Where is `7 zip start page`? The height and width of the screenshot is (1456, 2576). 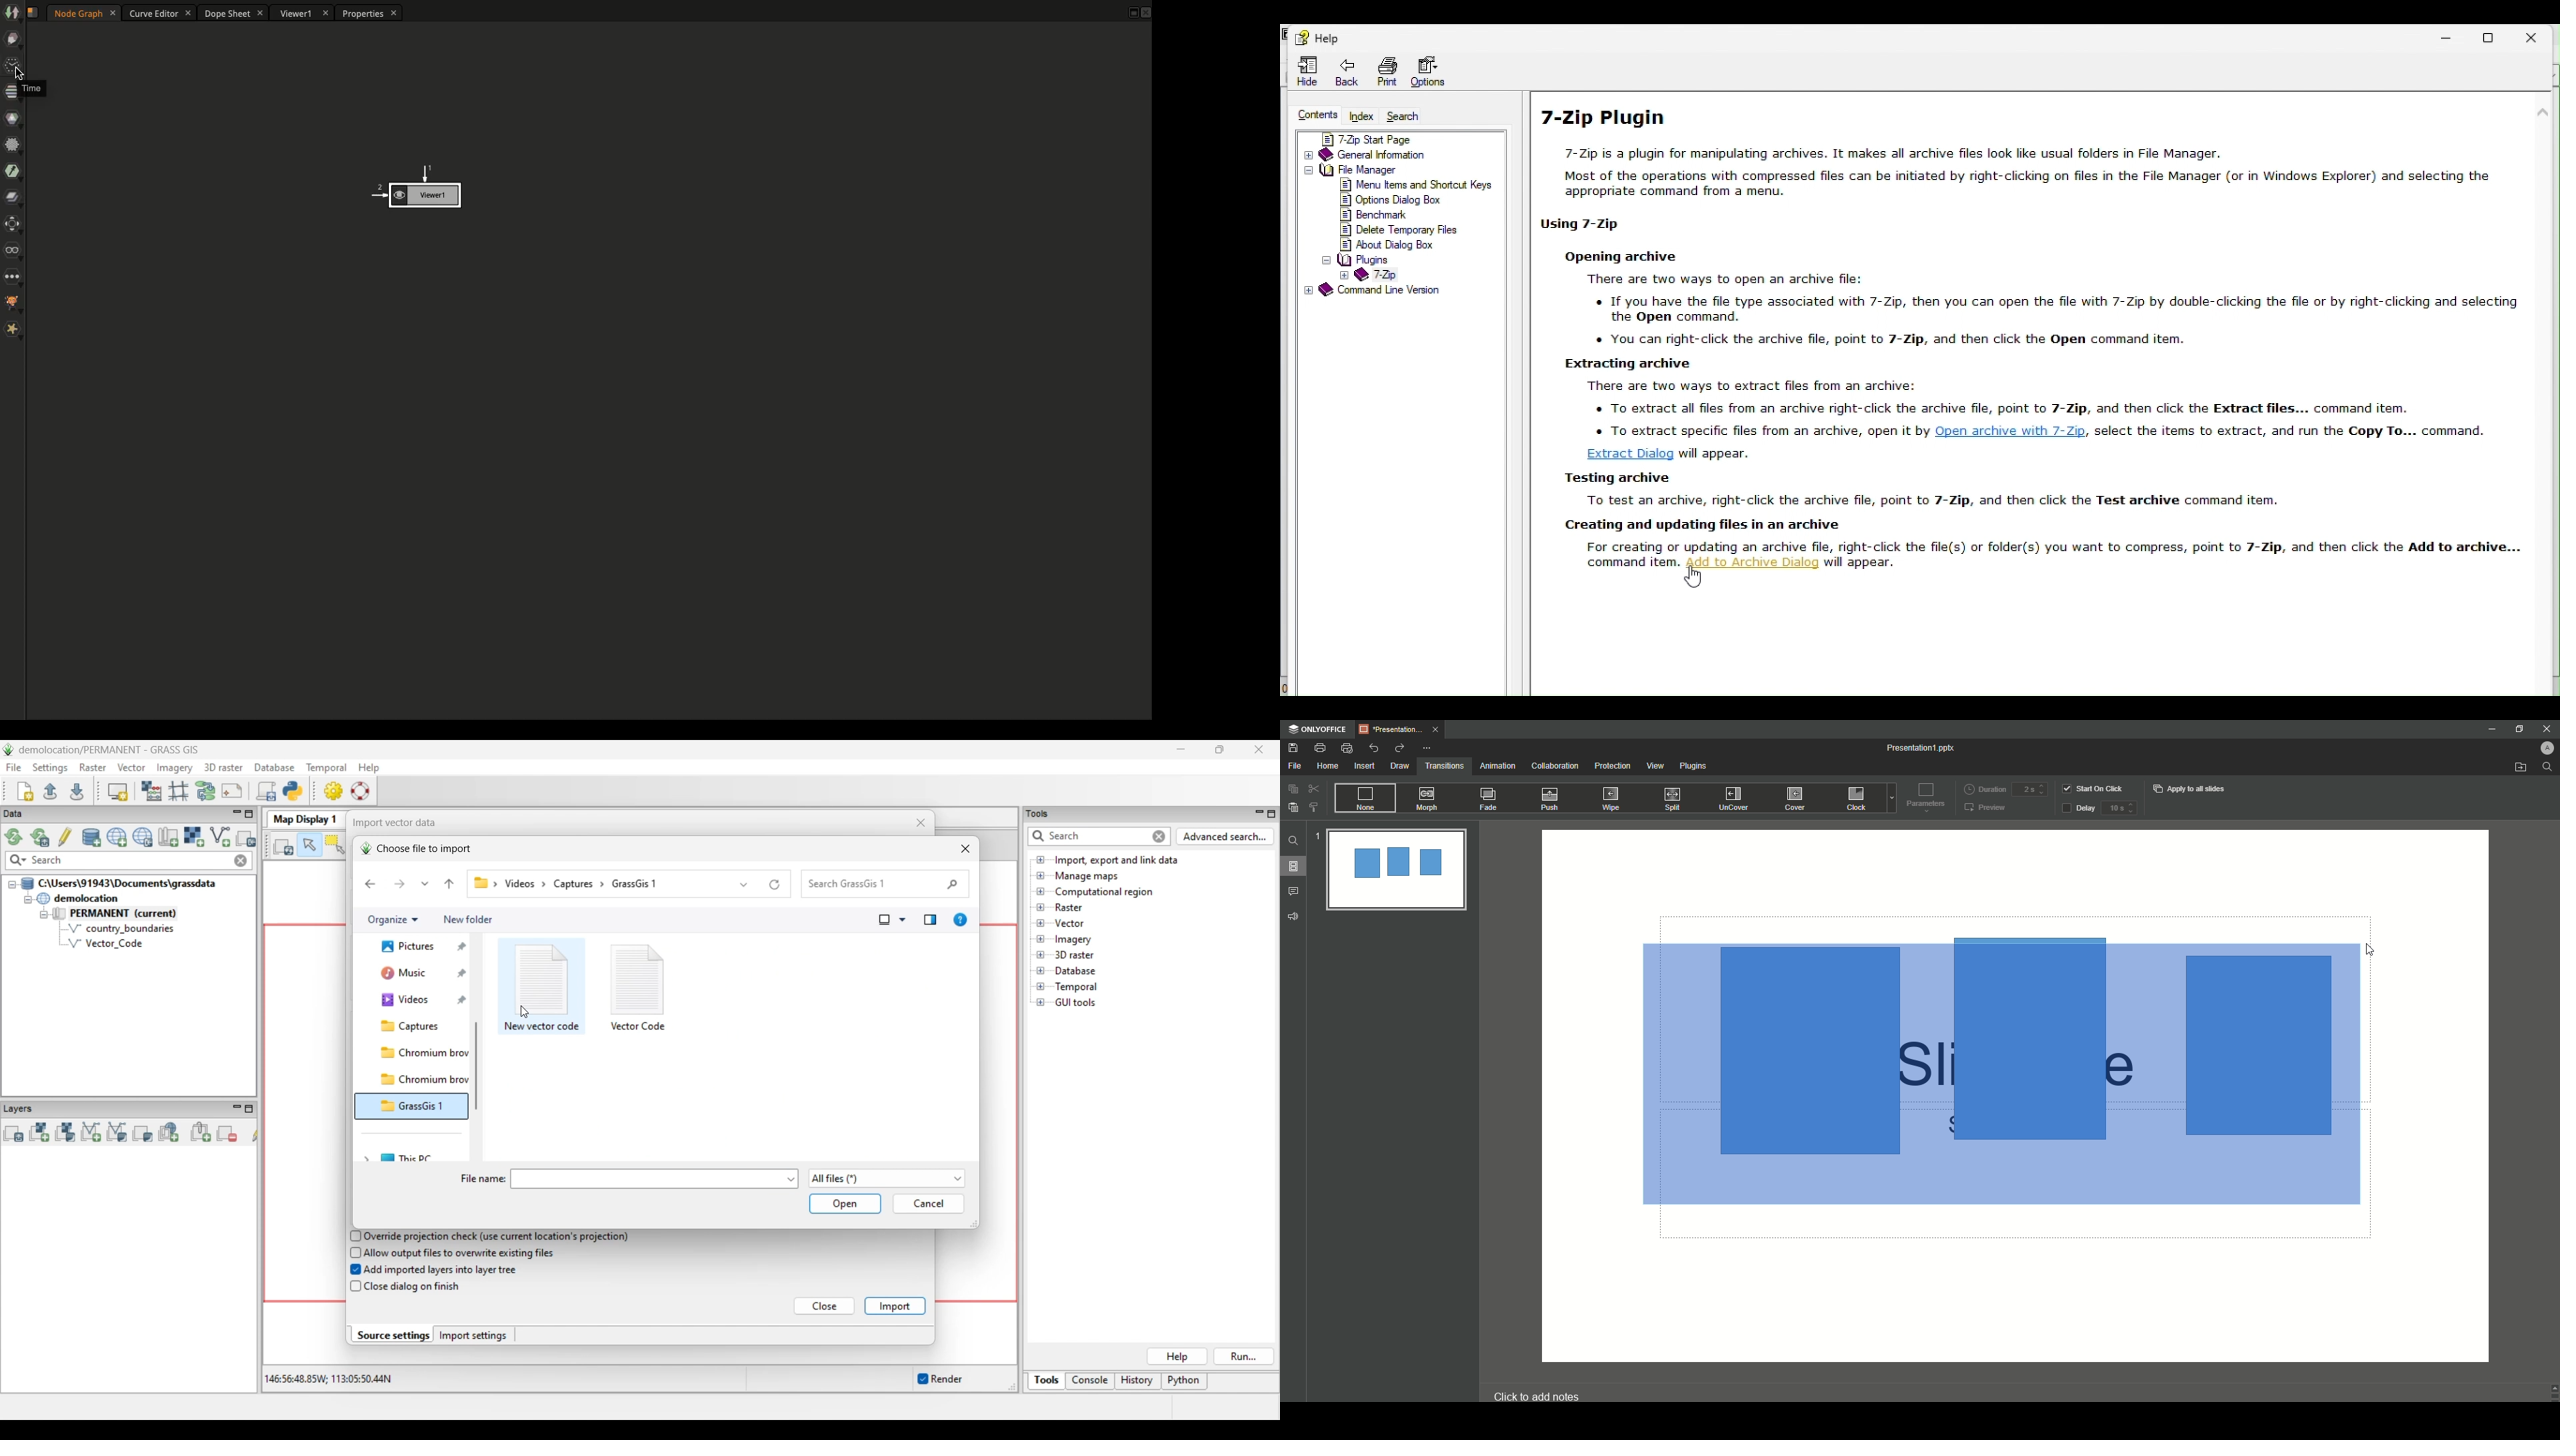 7 zip start page is located at coordinates (1398, 139).